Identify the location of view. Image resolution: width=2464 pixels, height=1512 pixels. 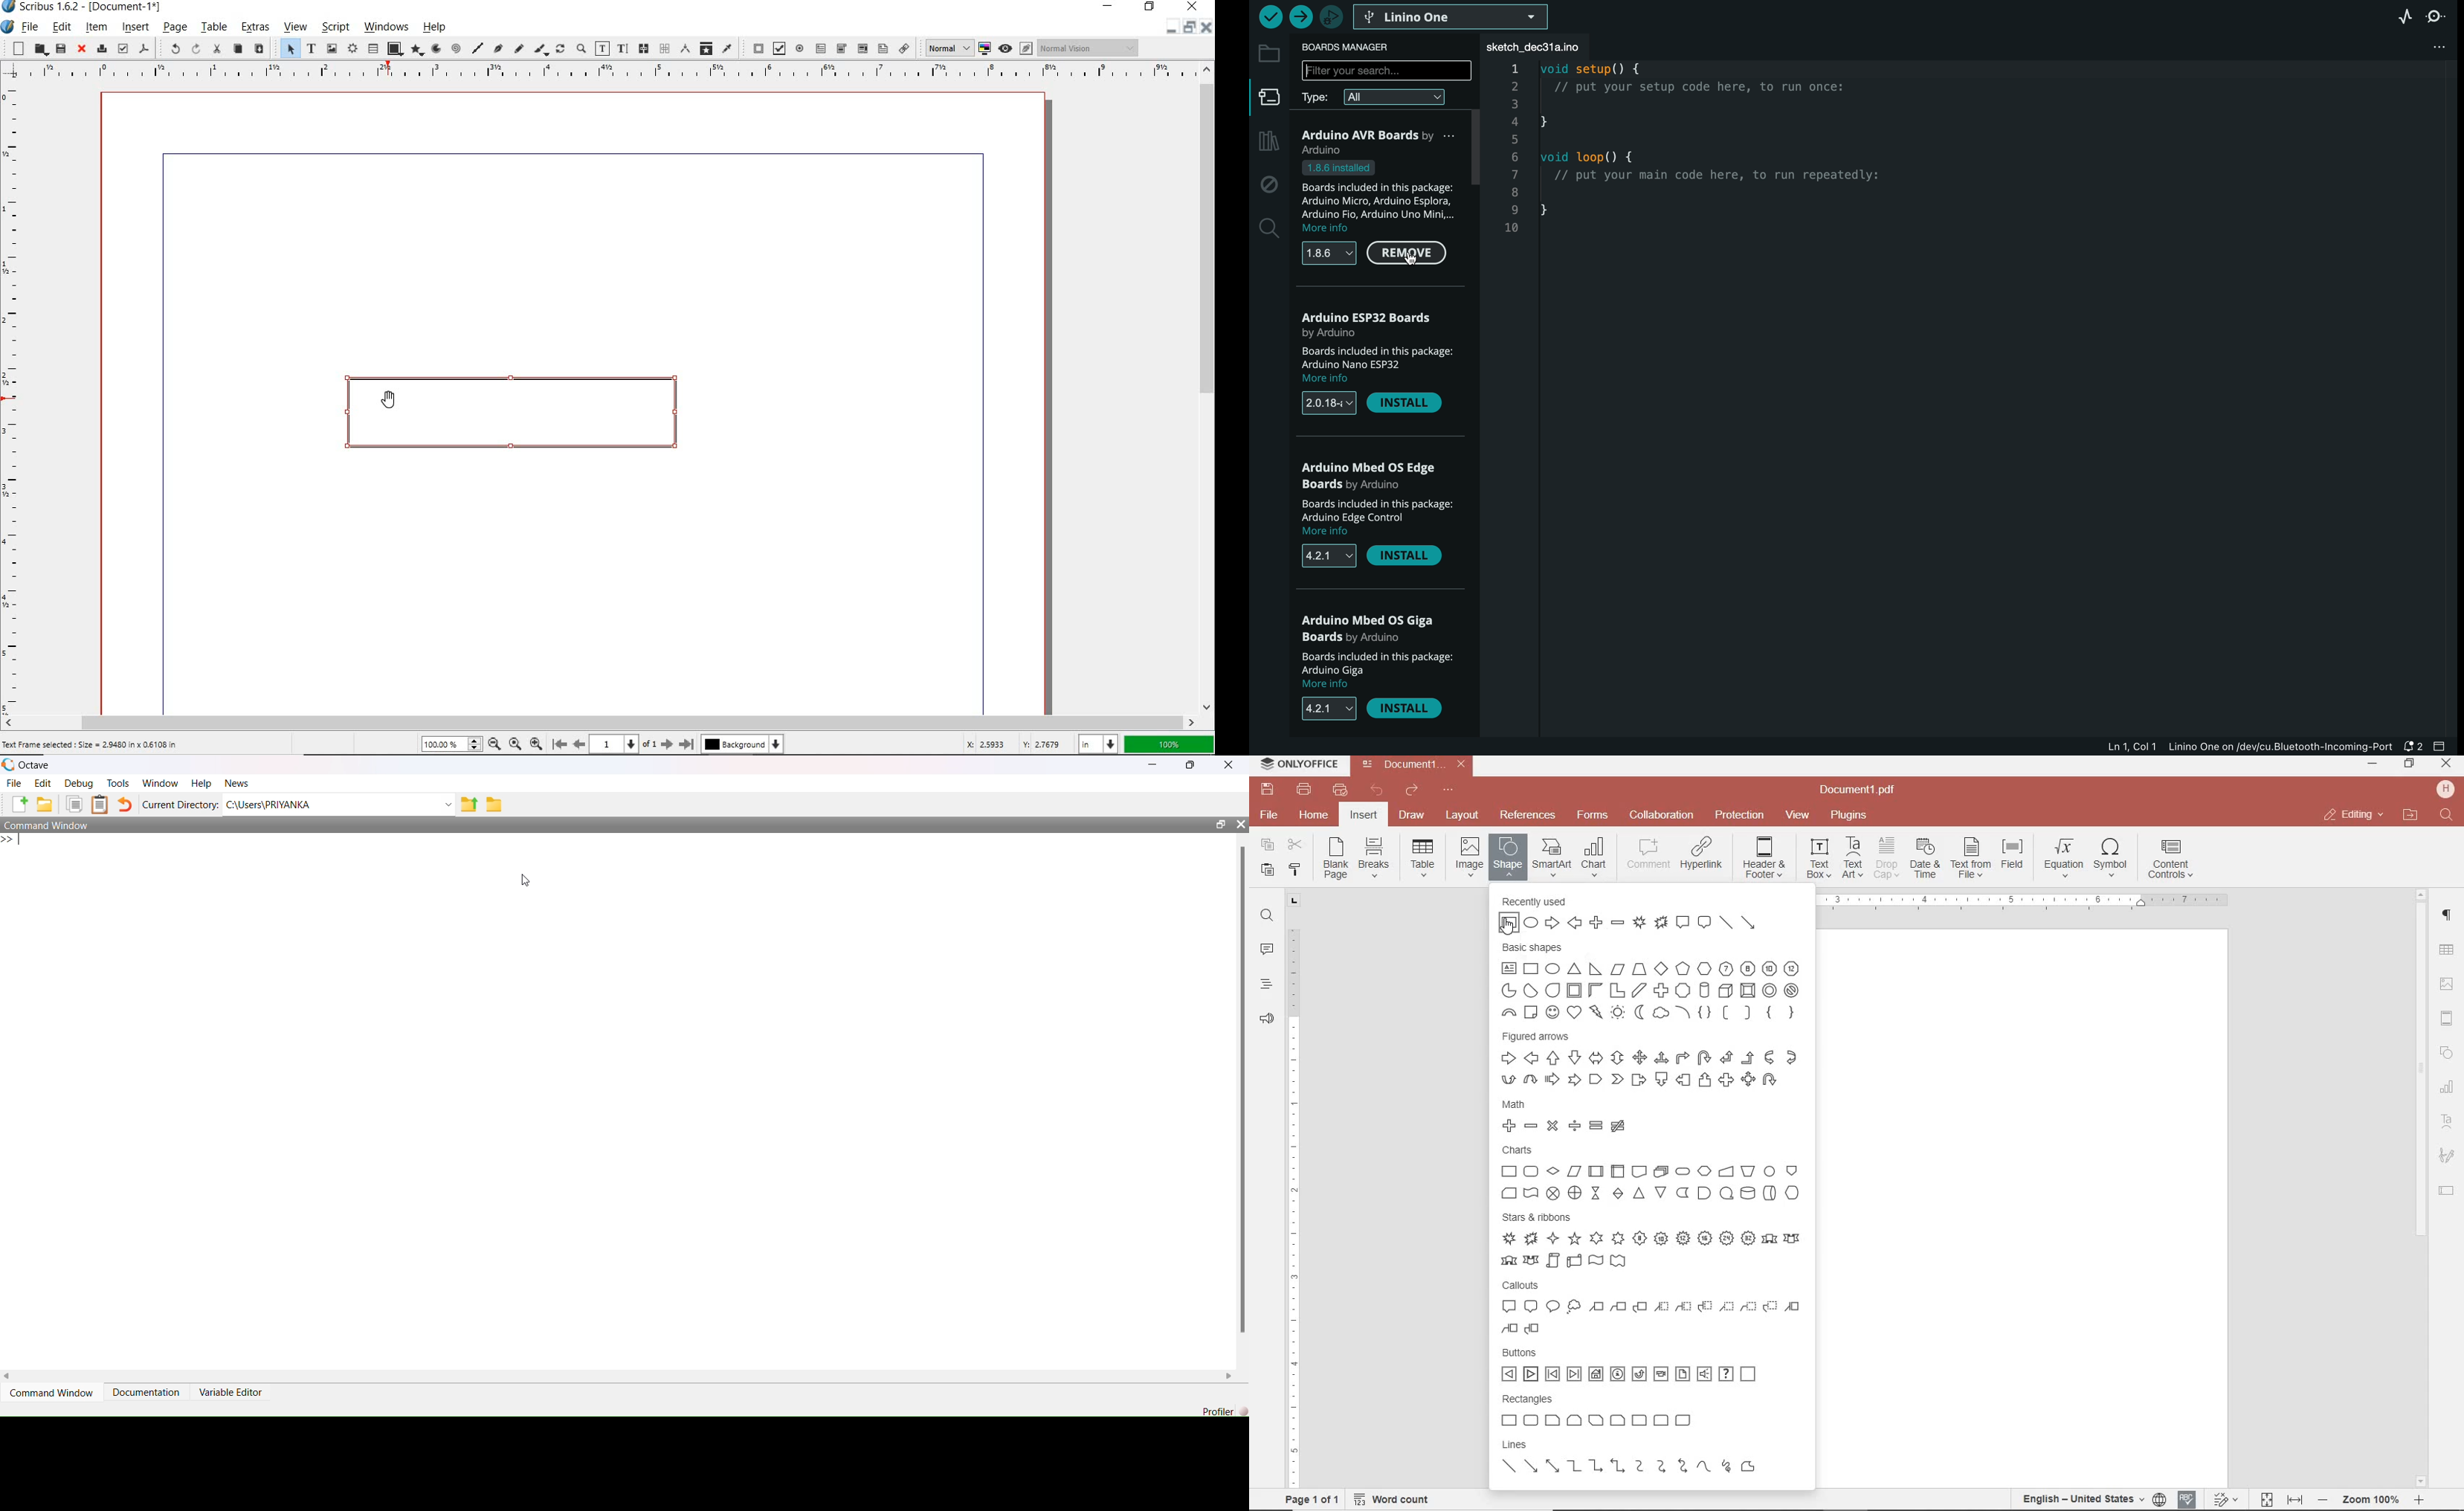
(294, 29).